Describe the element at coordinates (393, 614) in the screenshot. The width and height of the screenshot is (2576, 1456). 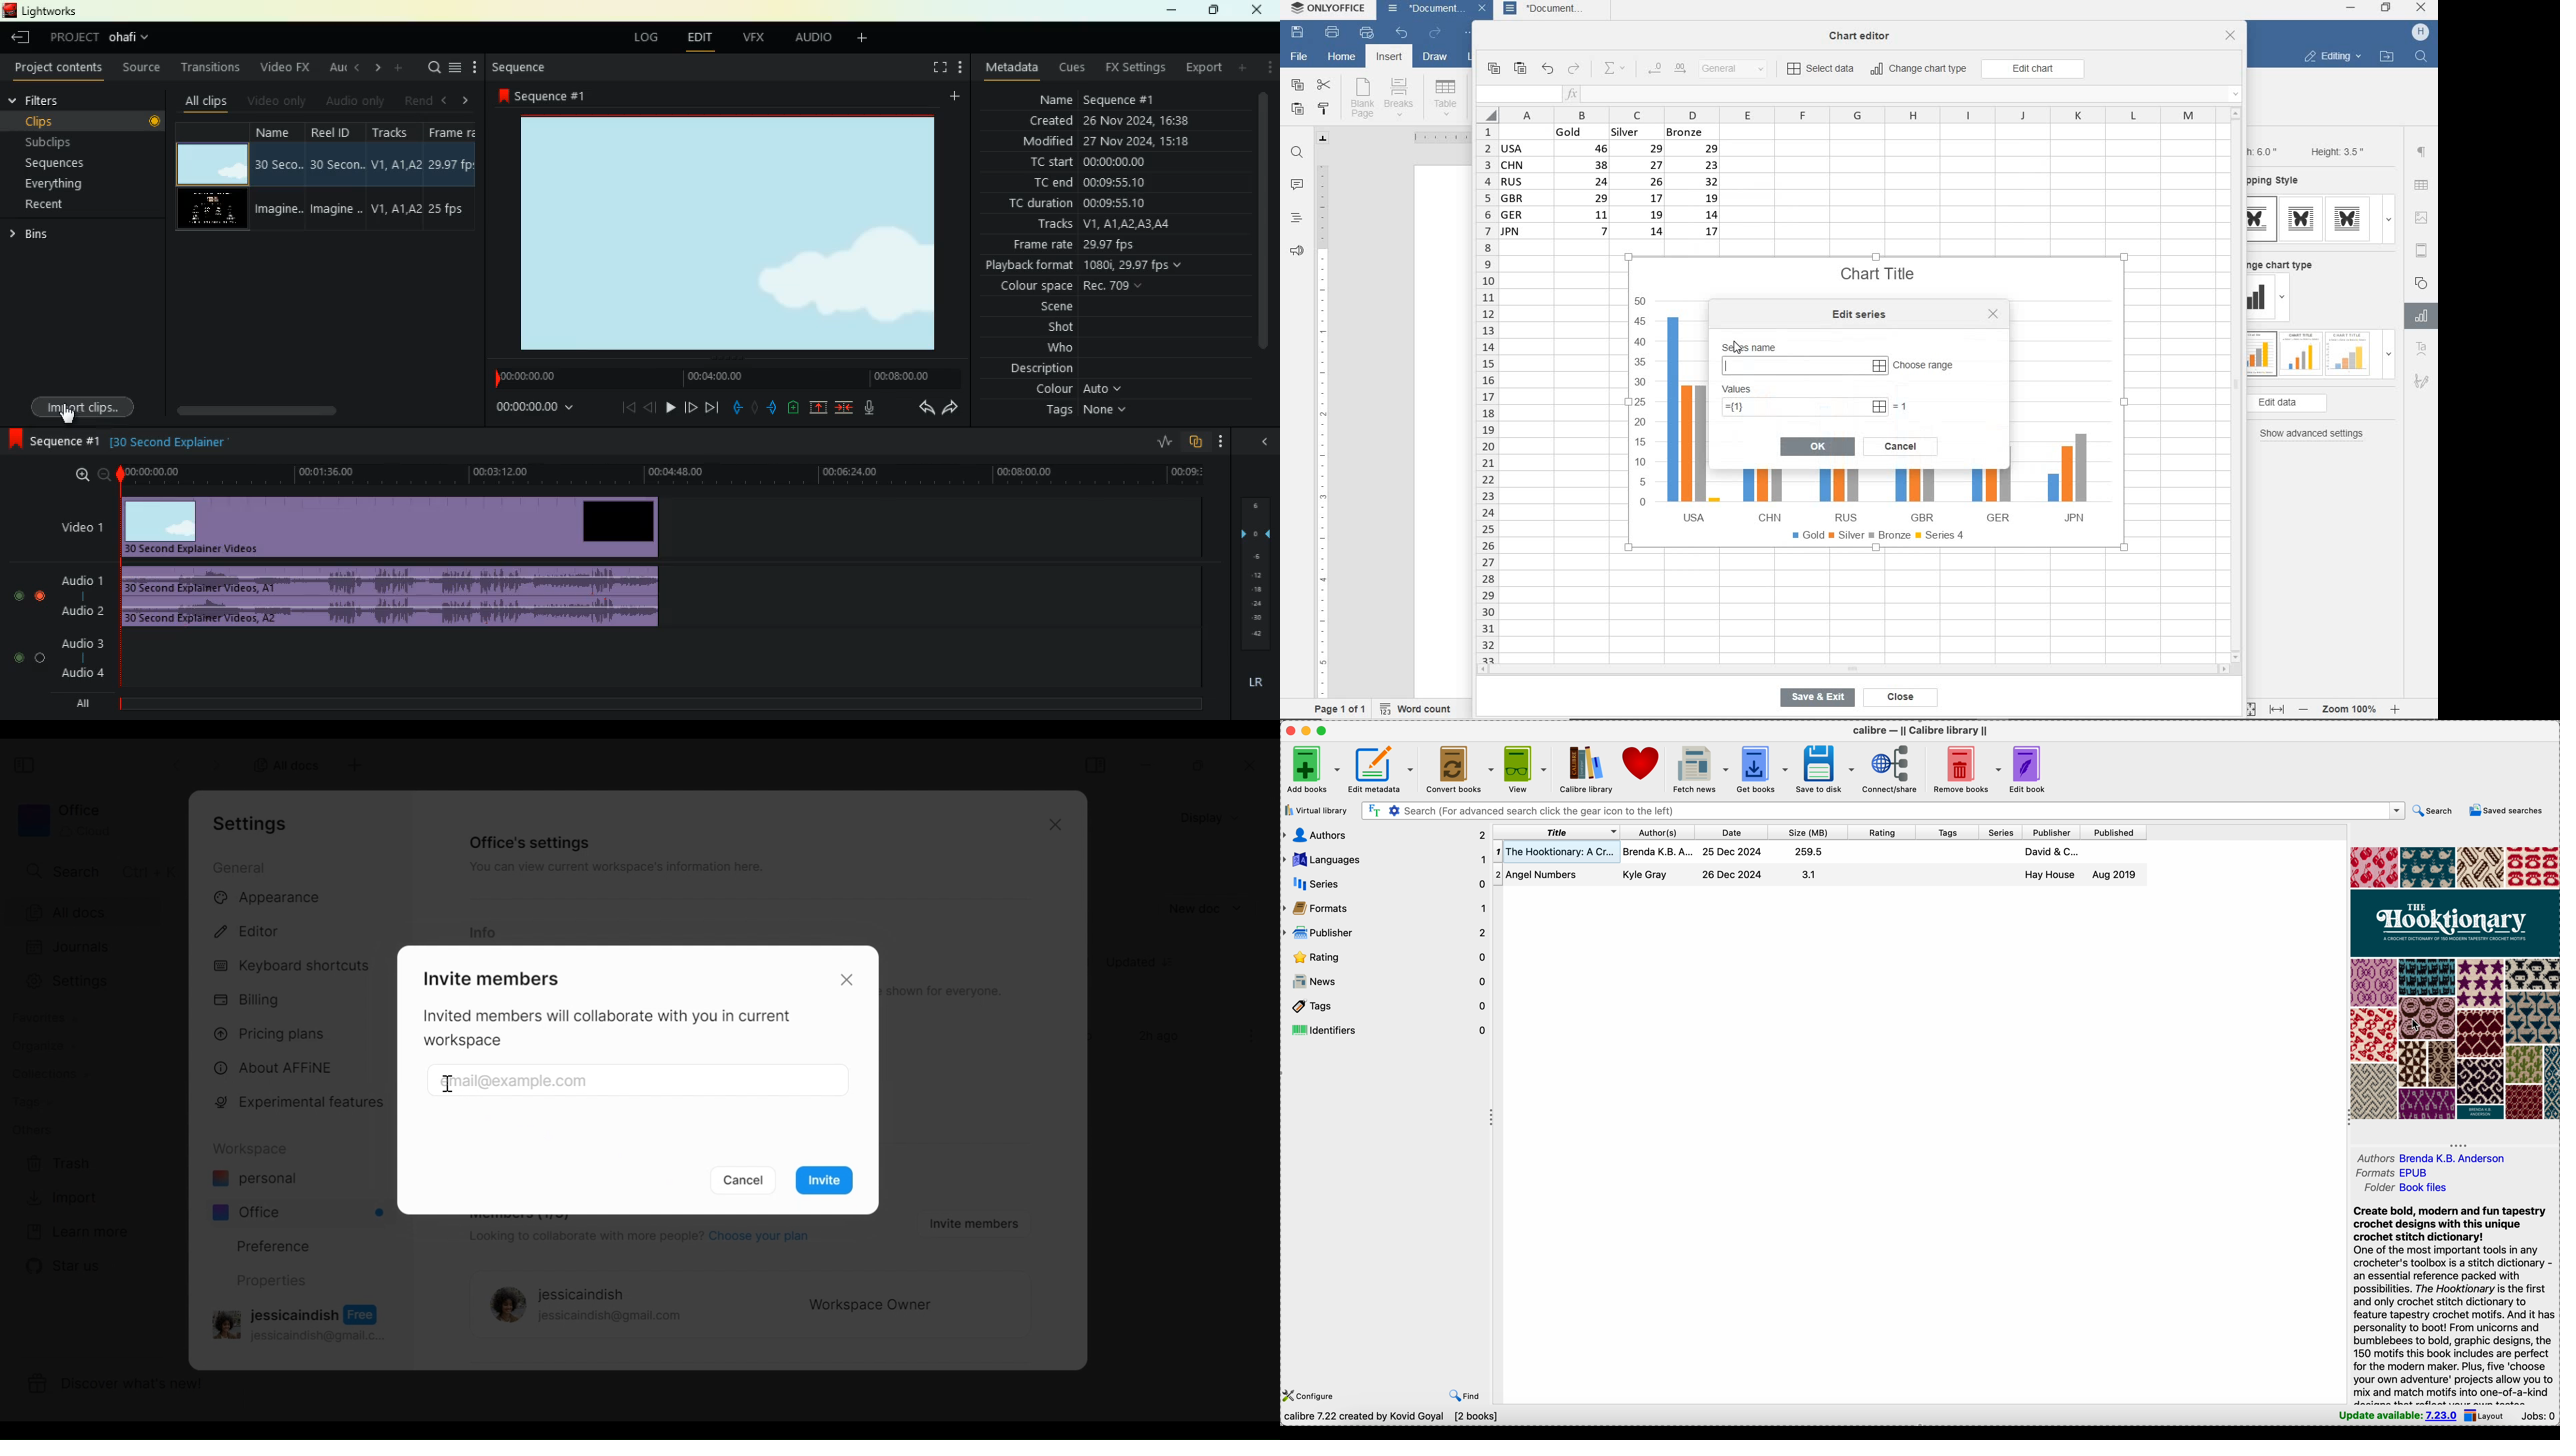
I see `audio` at that location.